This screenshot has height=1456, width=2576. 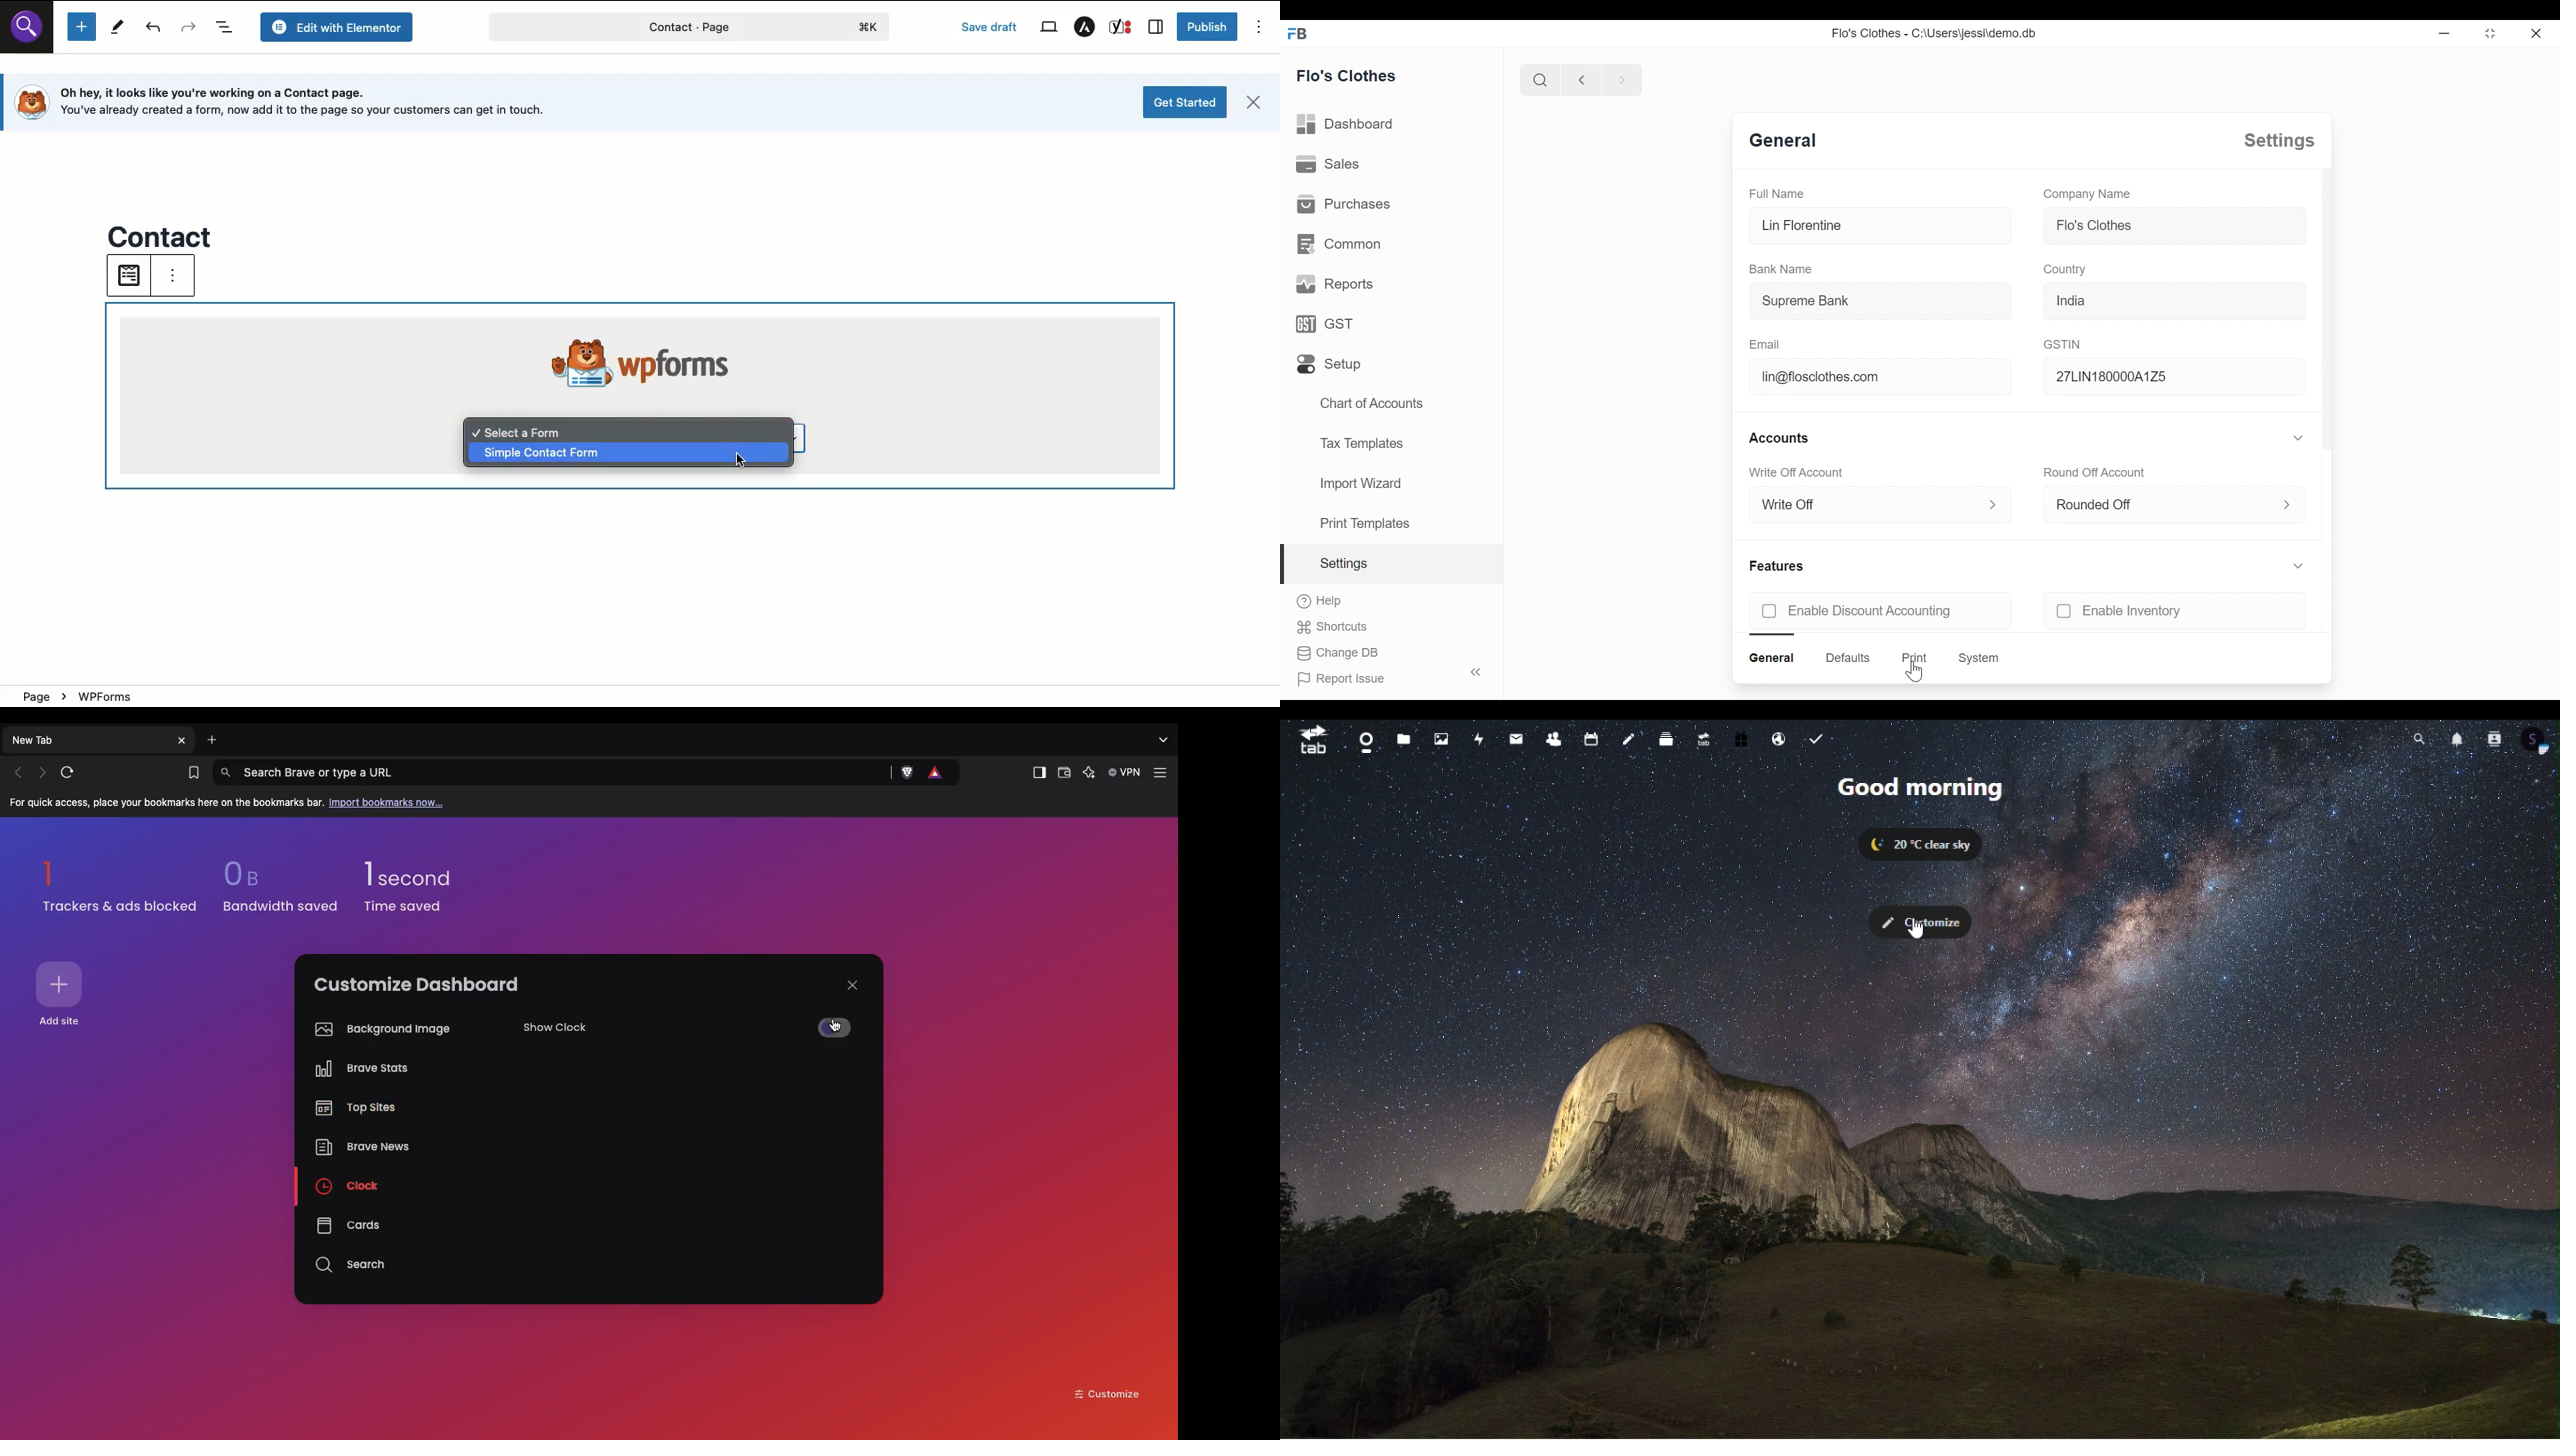 What do you see at coordinates (1883, 375) in the screenshot?
I see `lin@flosclothes.com` at bounding box center [1883, 375].